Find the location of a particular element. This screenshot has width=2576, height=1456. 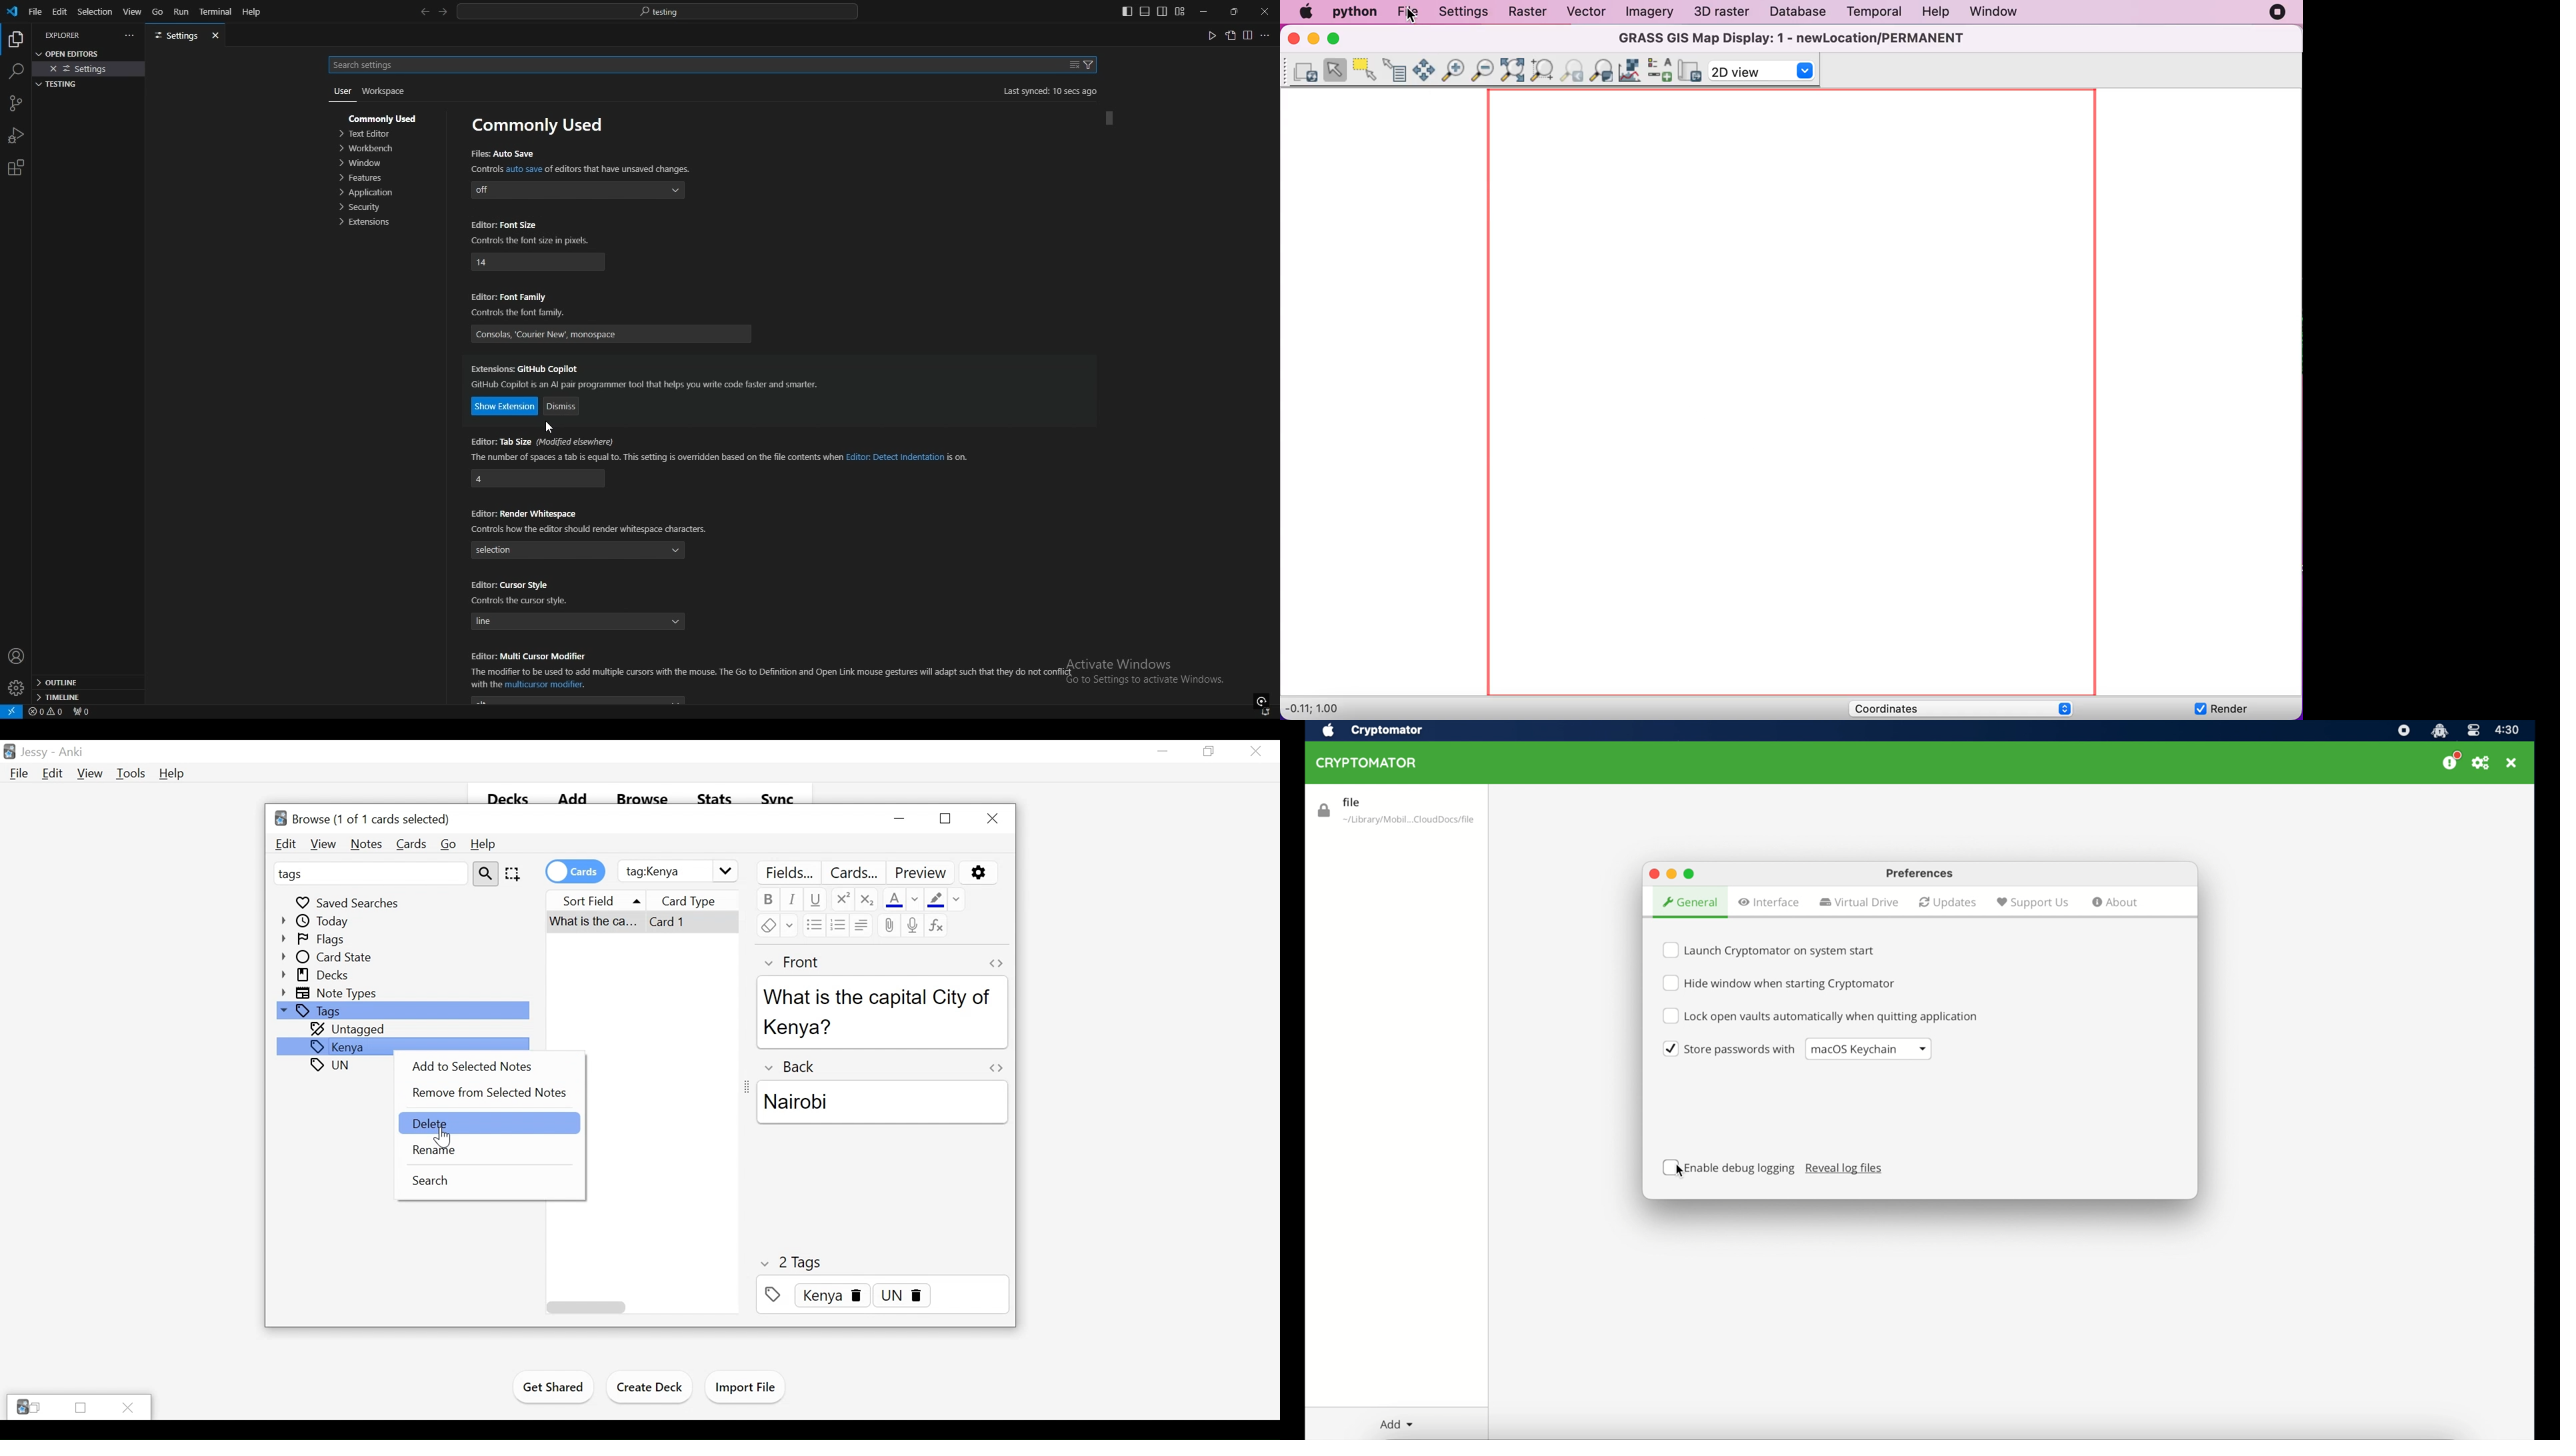

Record Audio is located at coordinates (913, 925).